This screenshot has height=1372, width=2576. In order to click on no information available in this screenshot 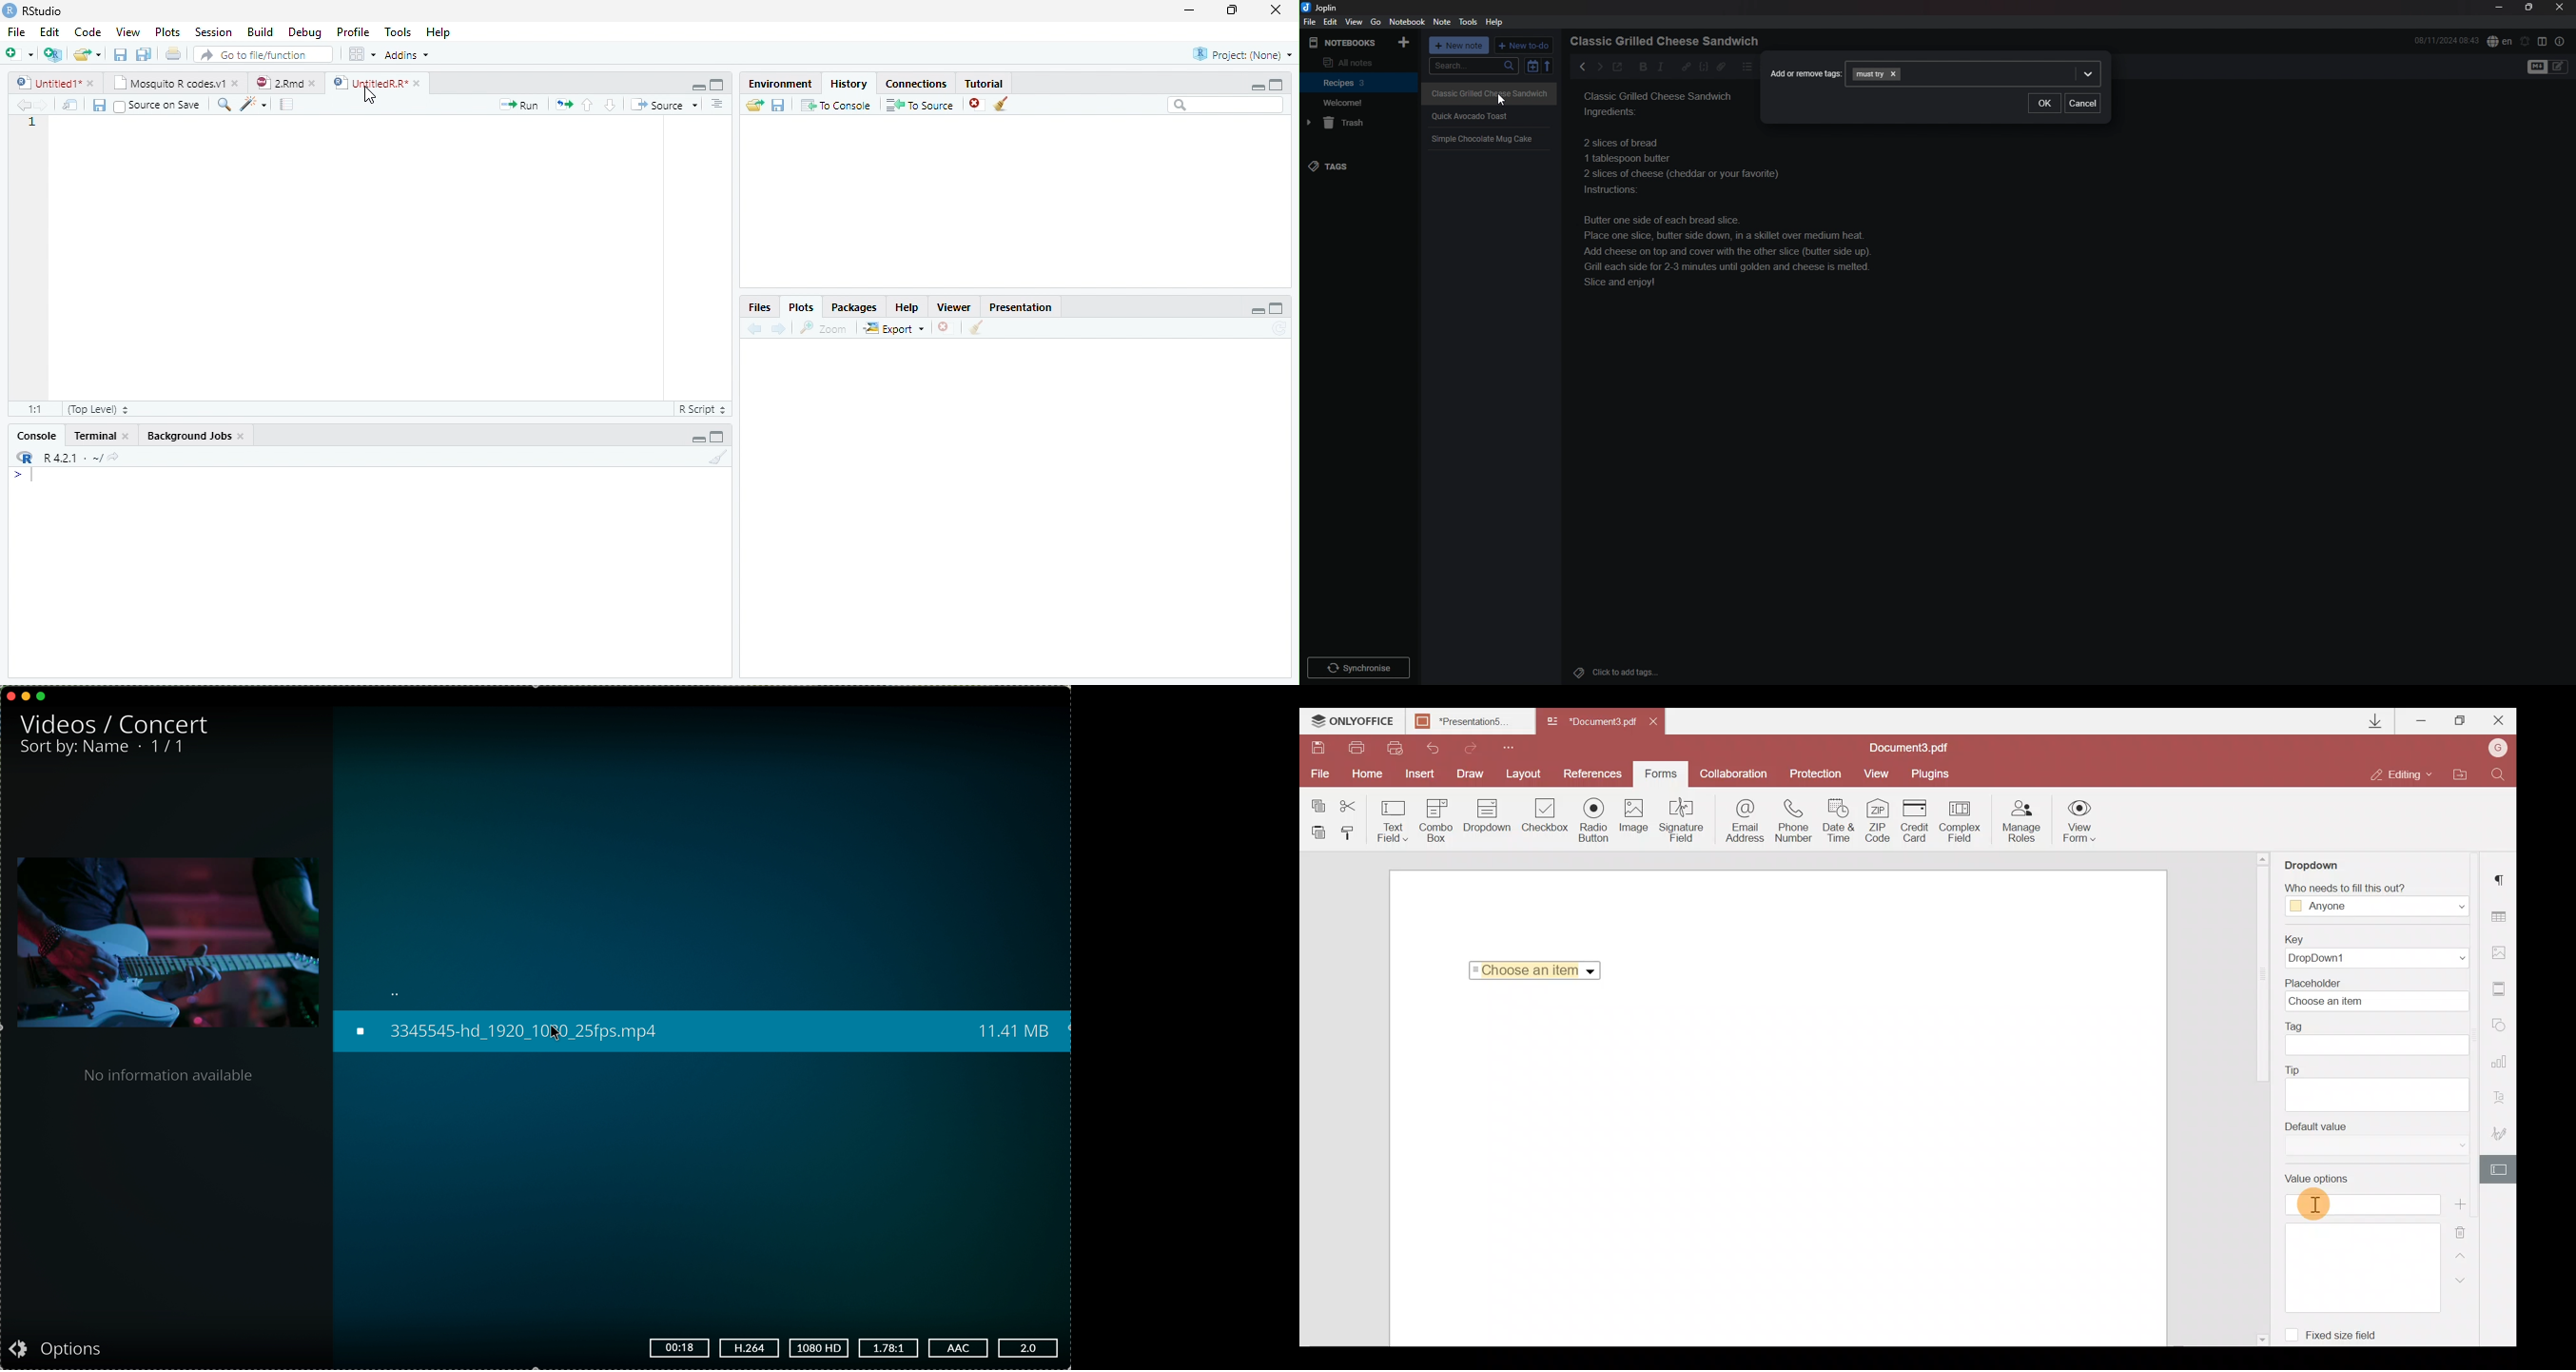, I will do `click(170, 1074)`.